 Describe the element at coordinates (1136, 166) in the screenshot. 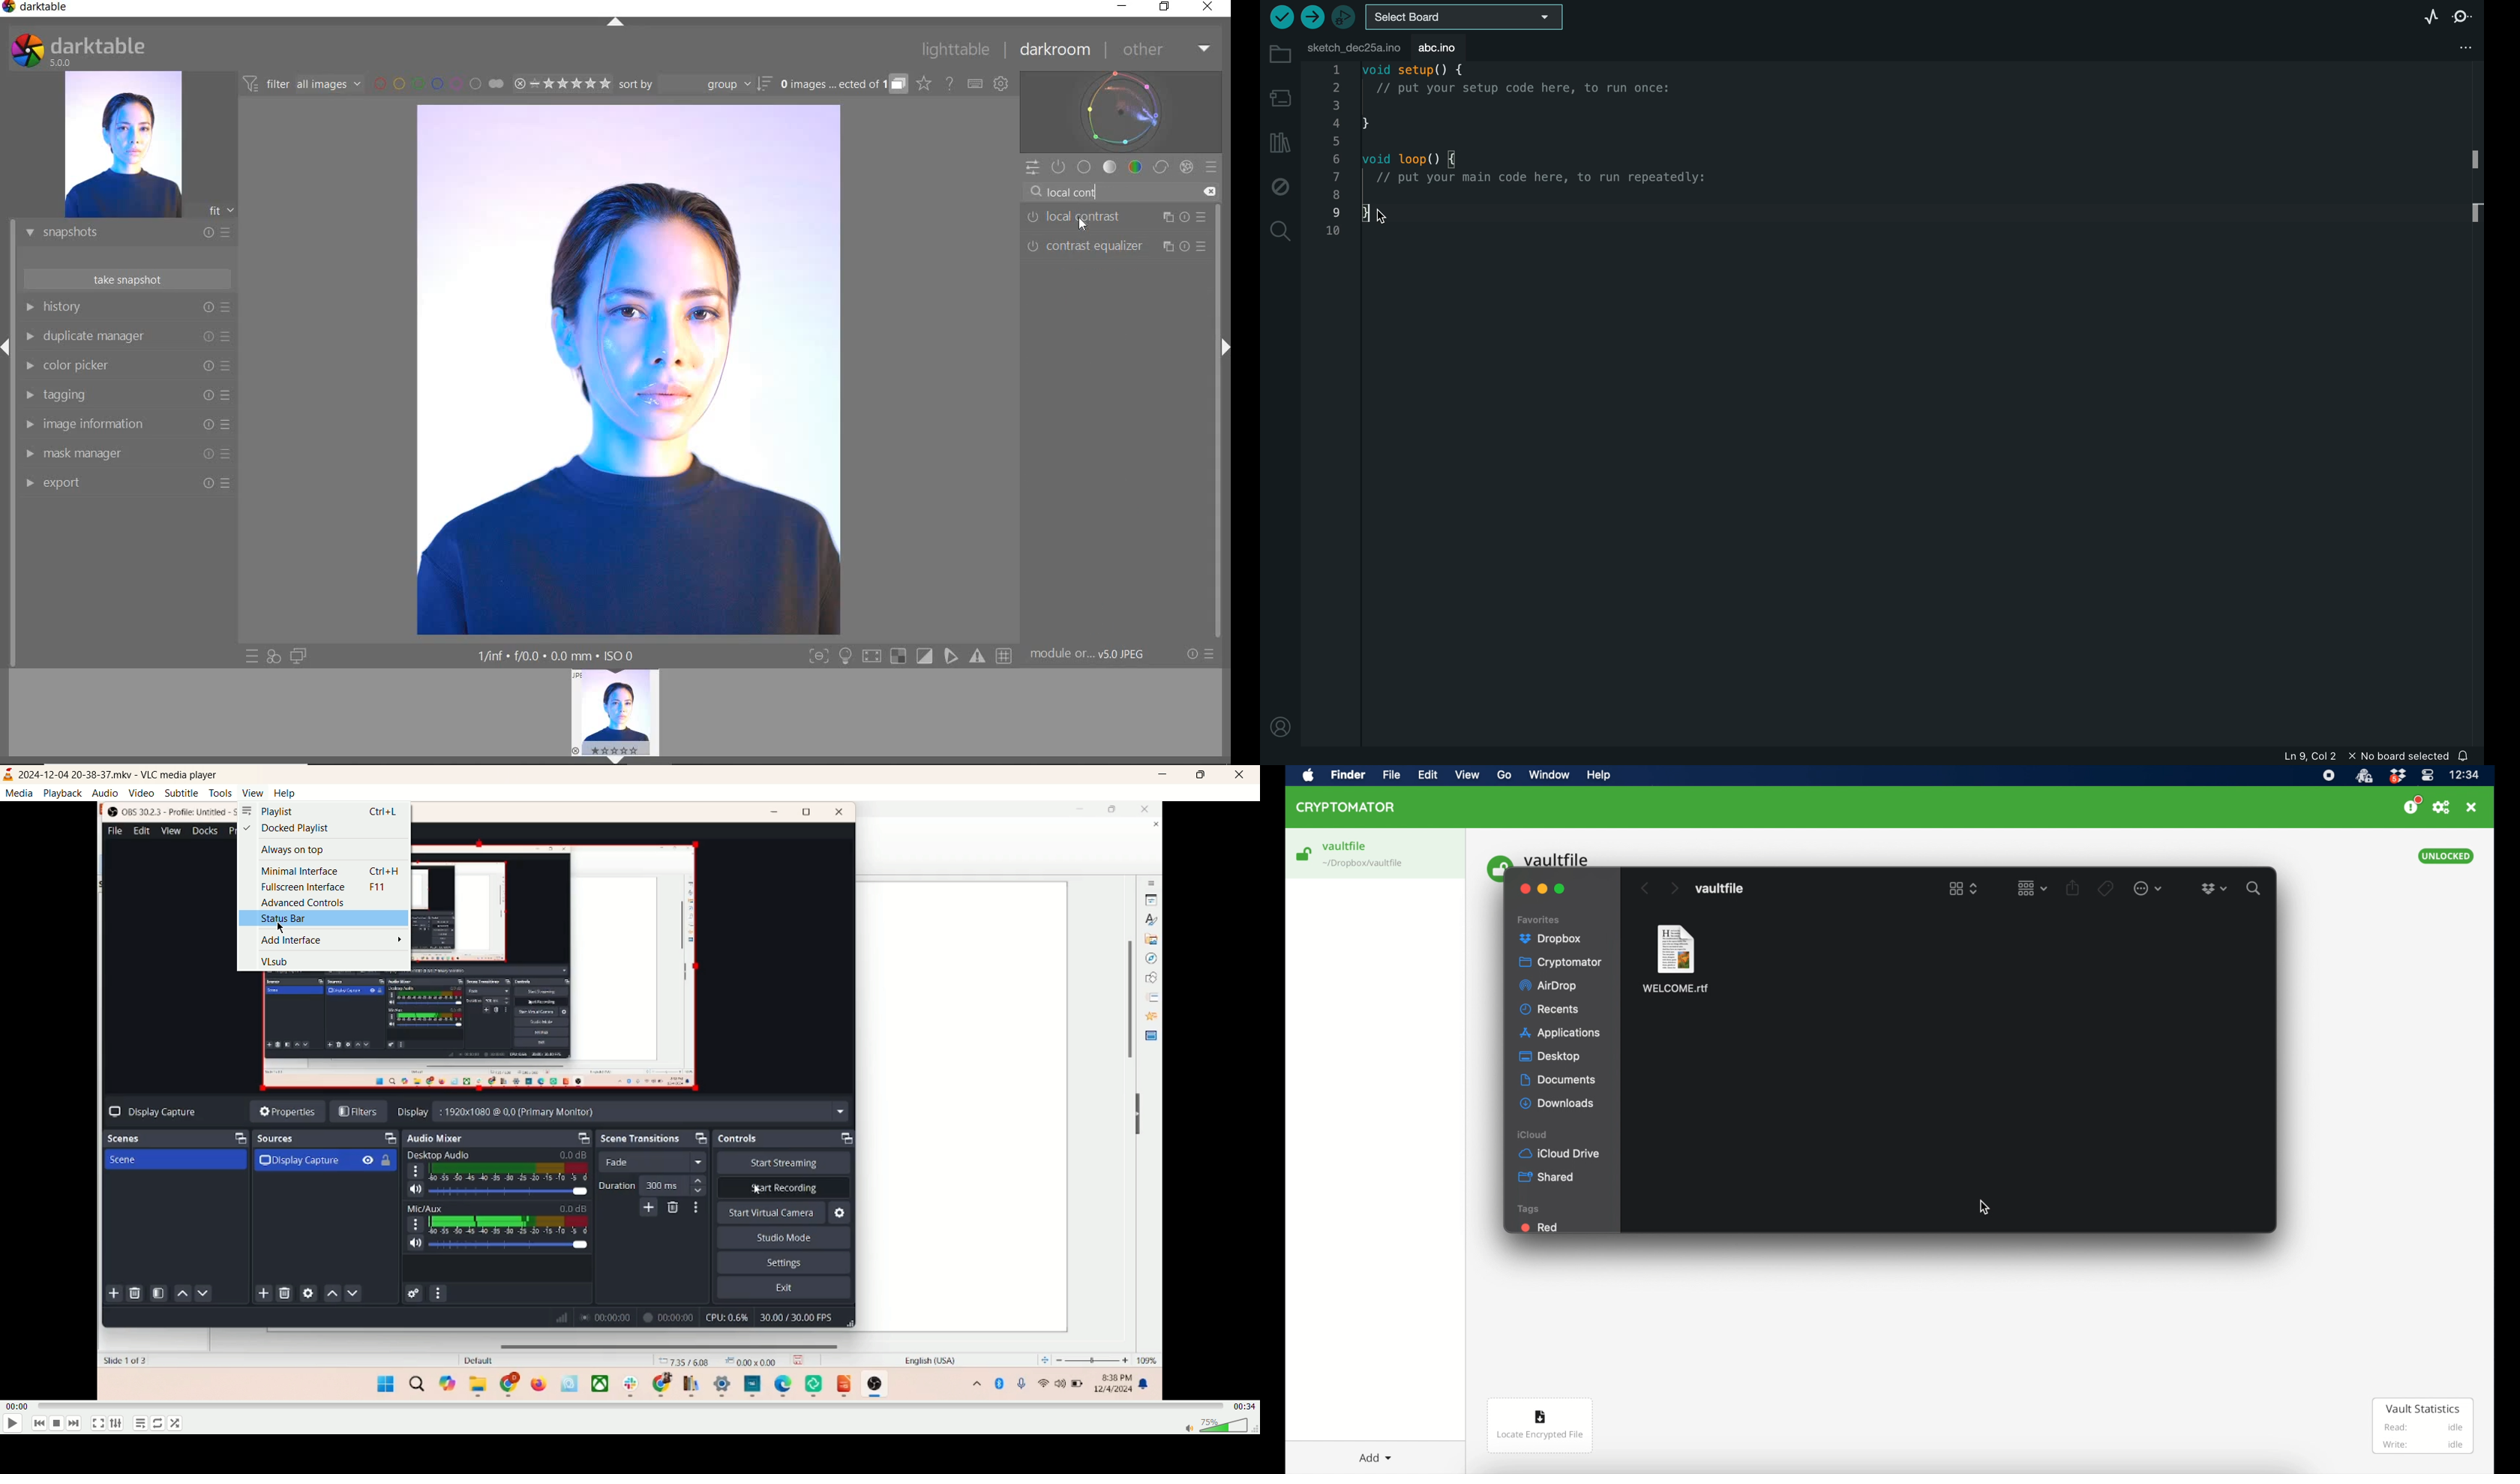

I see `COLOR` at that location.